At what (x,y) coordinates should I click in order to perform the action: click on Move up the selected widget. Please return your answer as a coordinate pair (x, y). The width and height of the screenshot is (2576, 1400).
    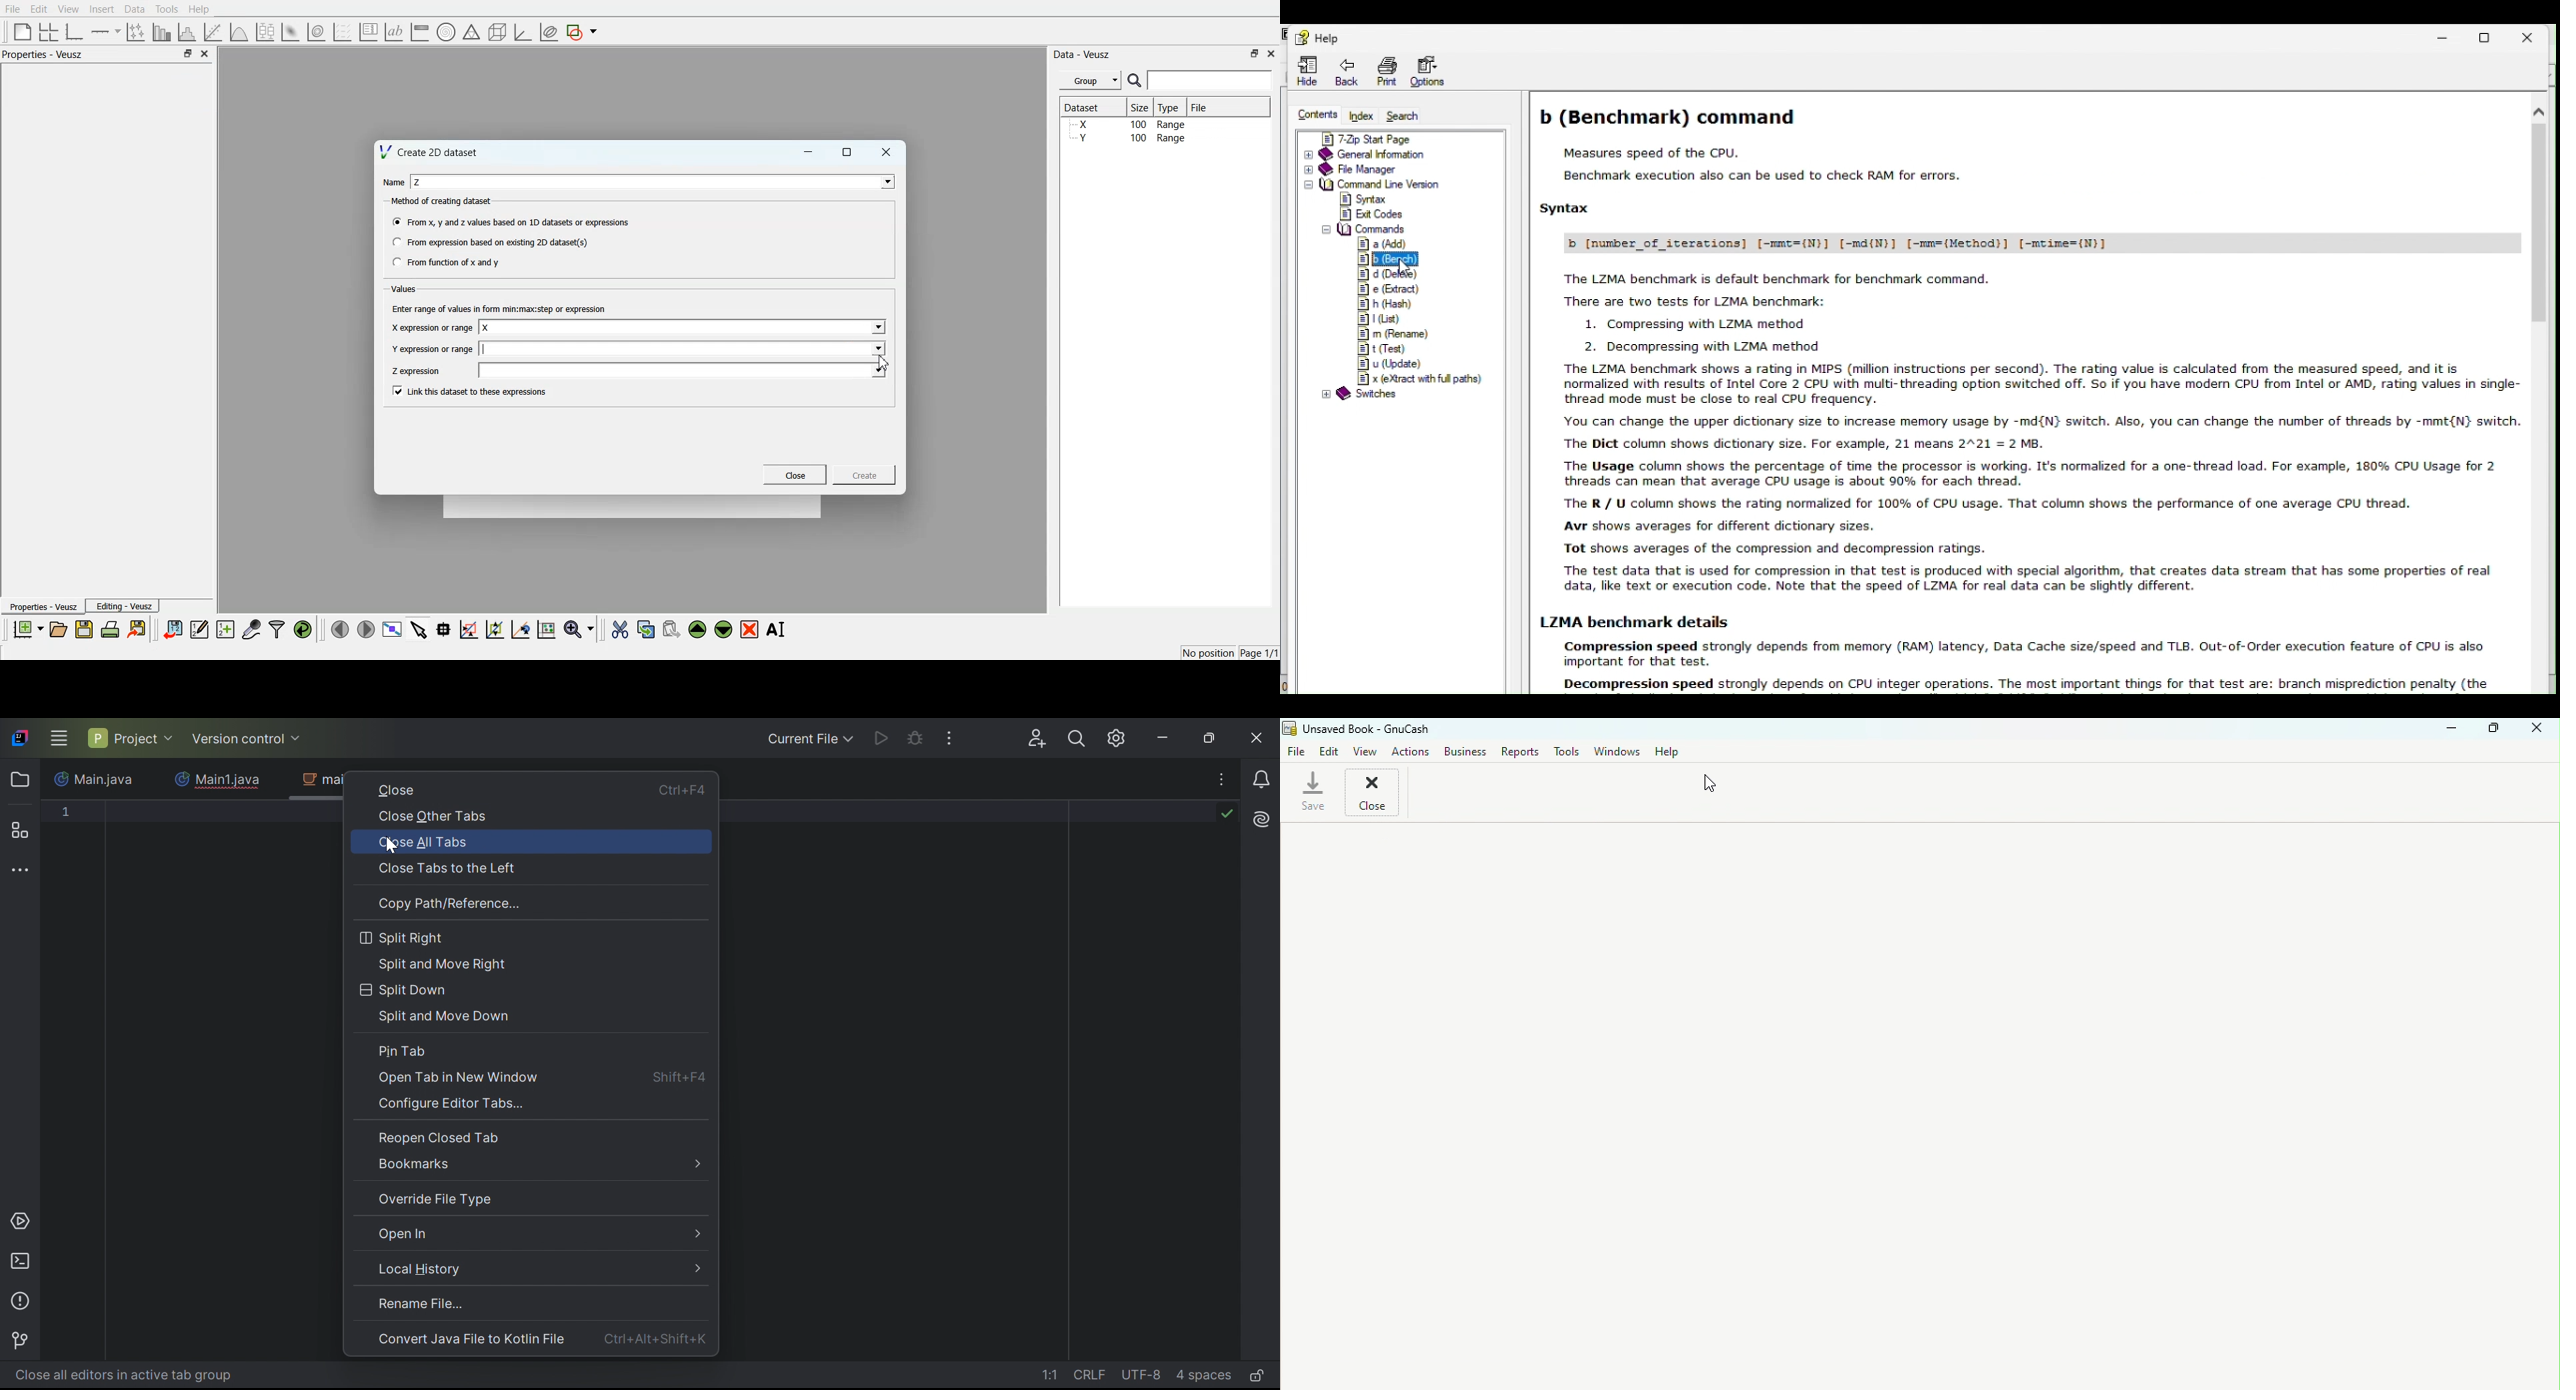
    Looking at the image, I should click on (698, 629).